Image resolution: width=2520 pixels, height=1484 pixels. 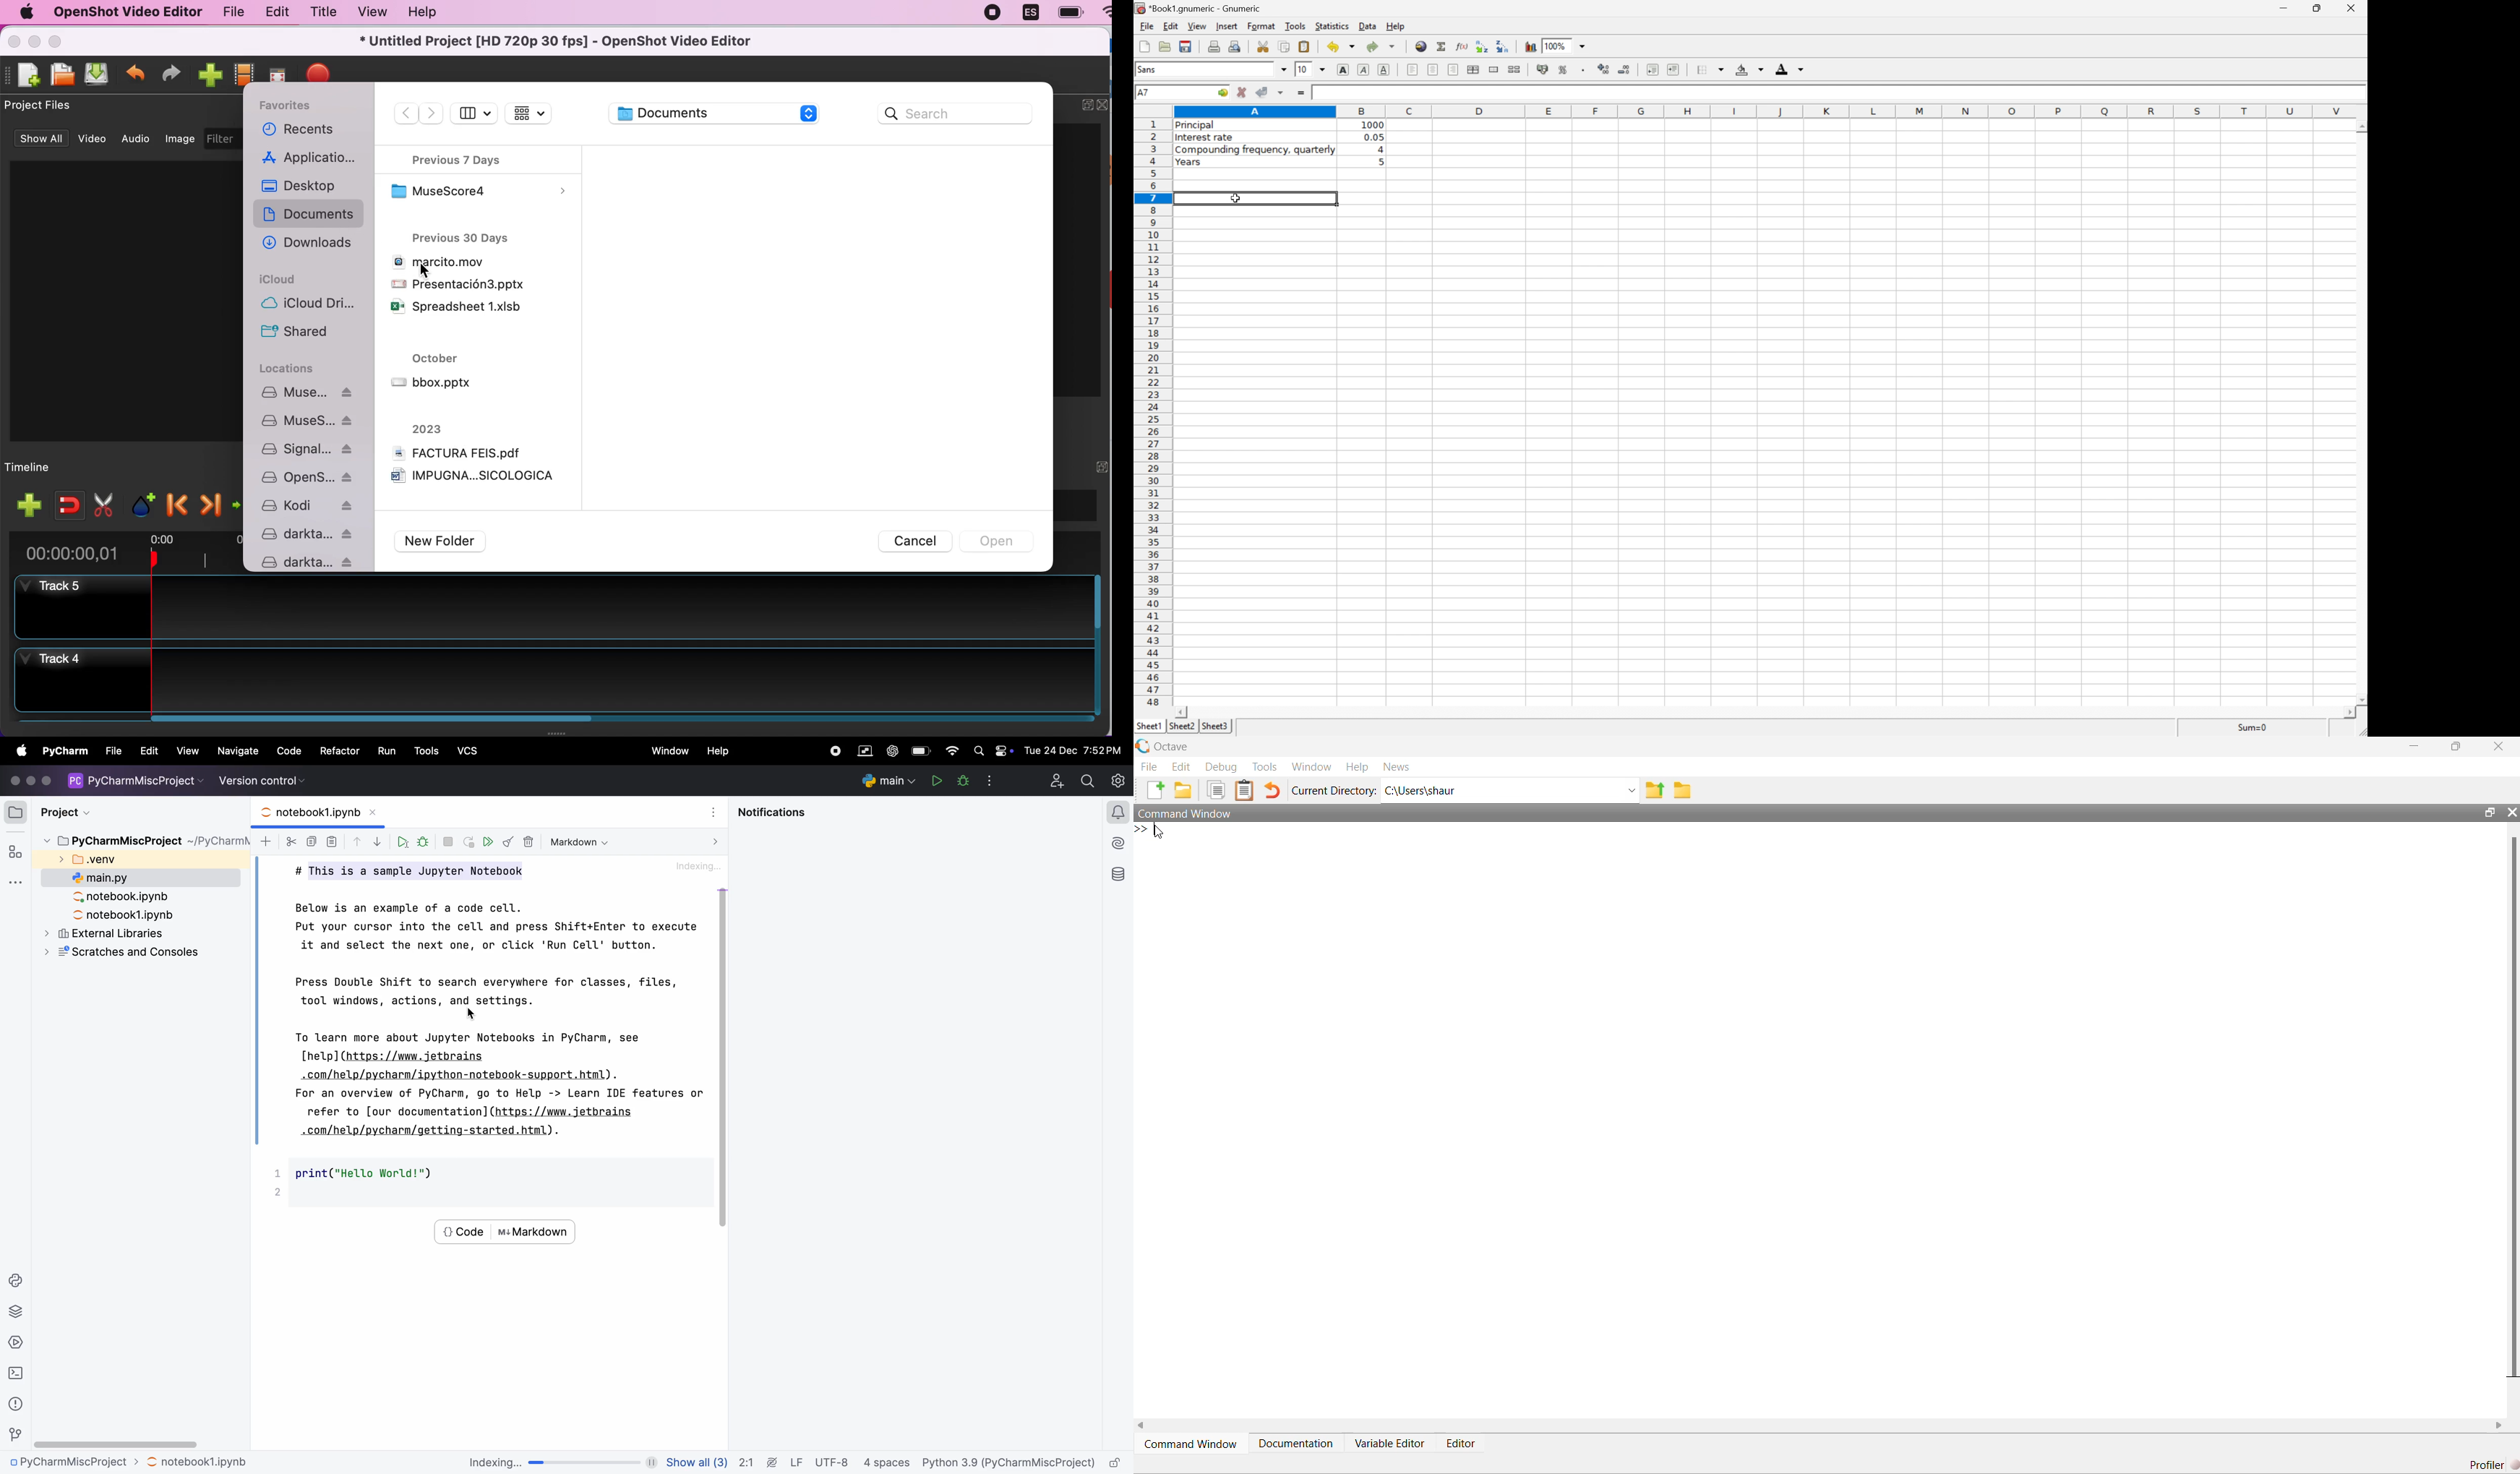 What do you see at coordinates (1151, 413) in the screenshot?
I see `row number` at bounding box center [1151, 413].